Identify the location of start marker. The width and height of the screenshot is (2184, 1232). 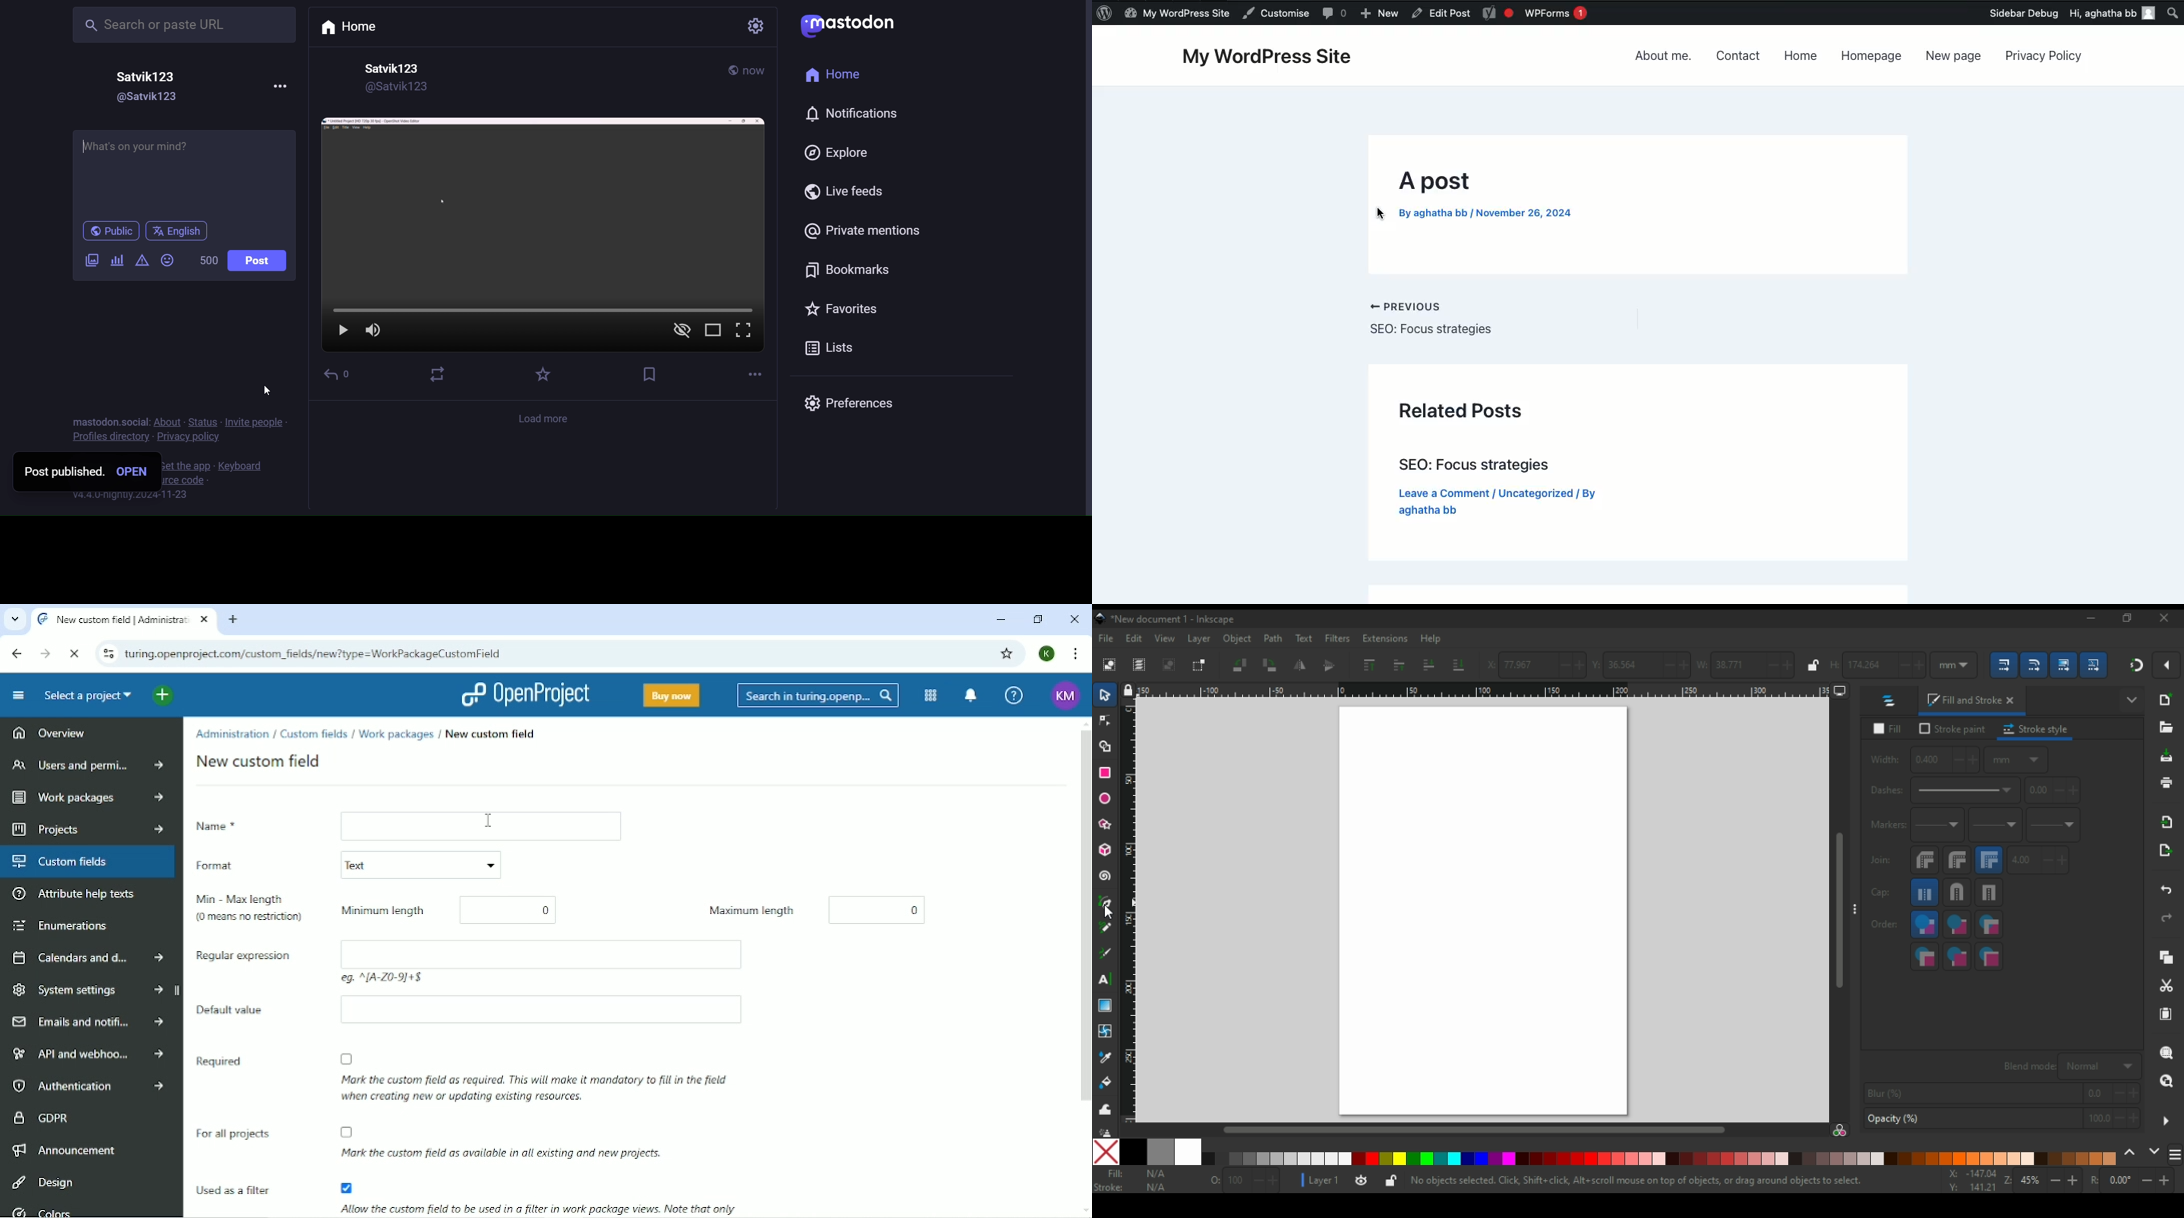
(1938, 826).